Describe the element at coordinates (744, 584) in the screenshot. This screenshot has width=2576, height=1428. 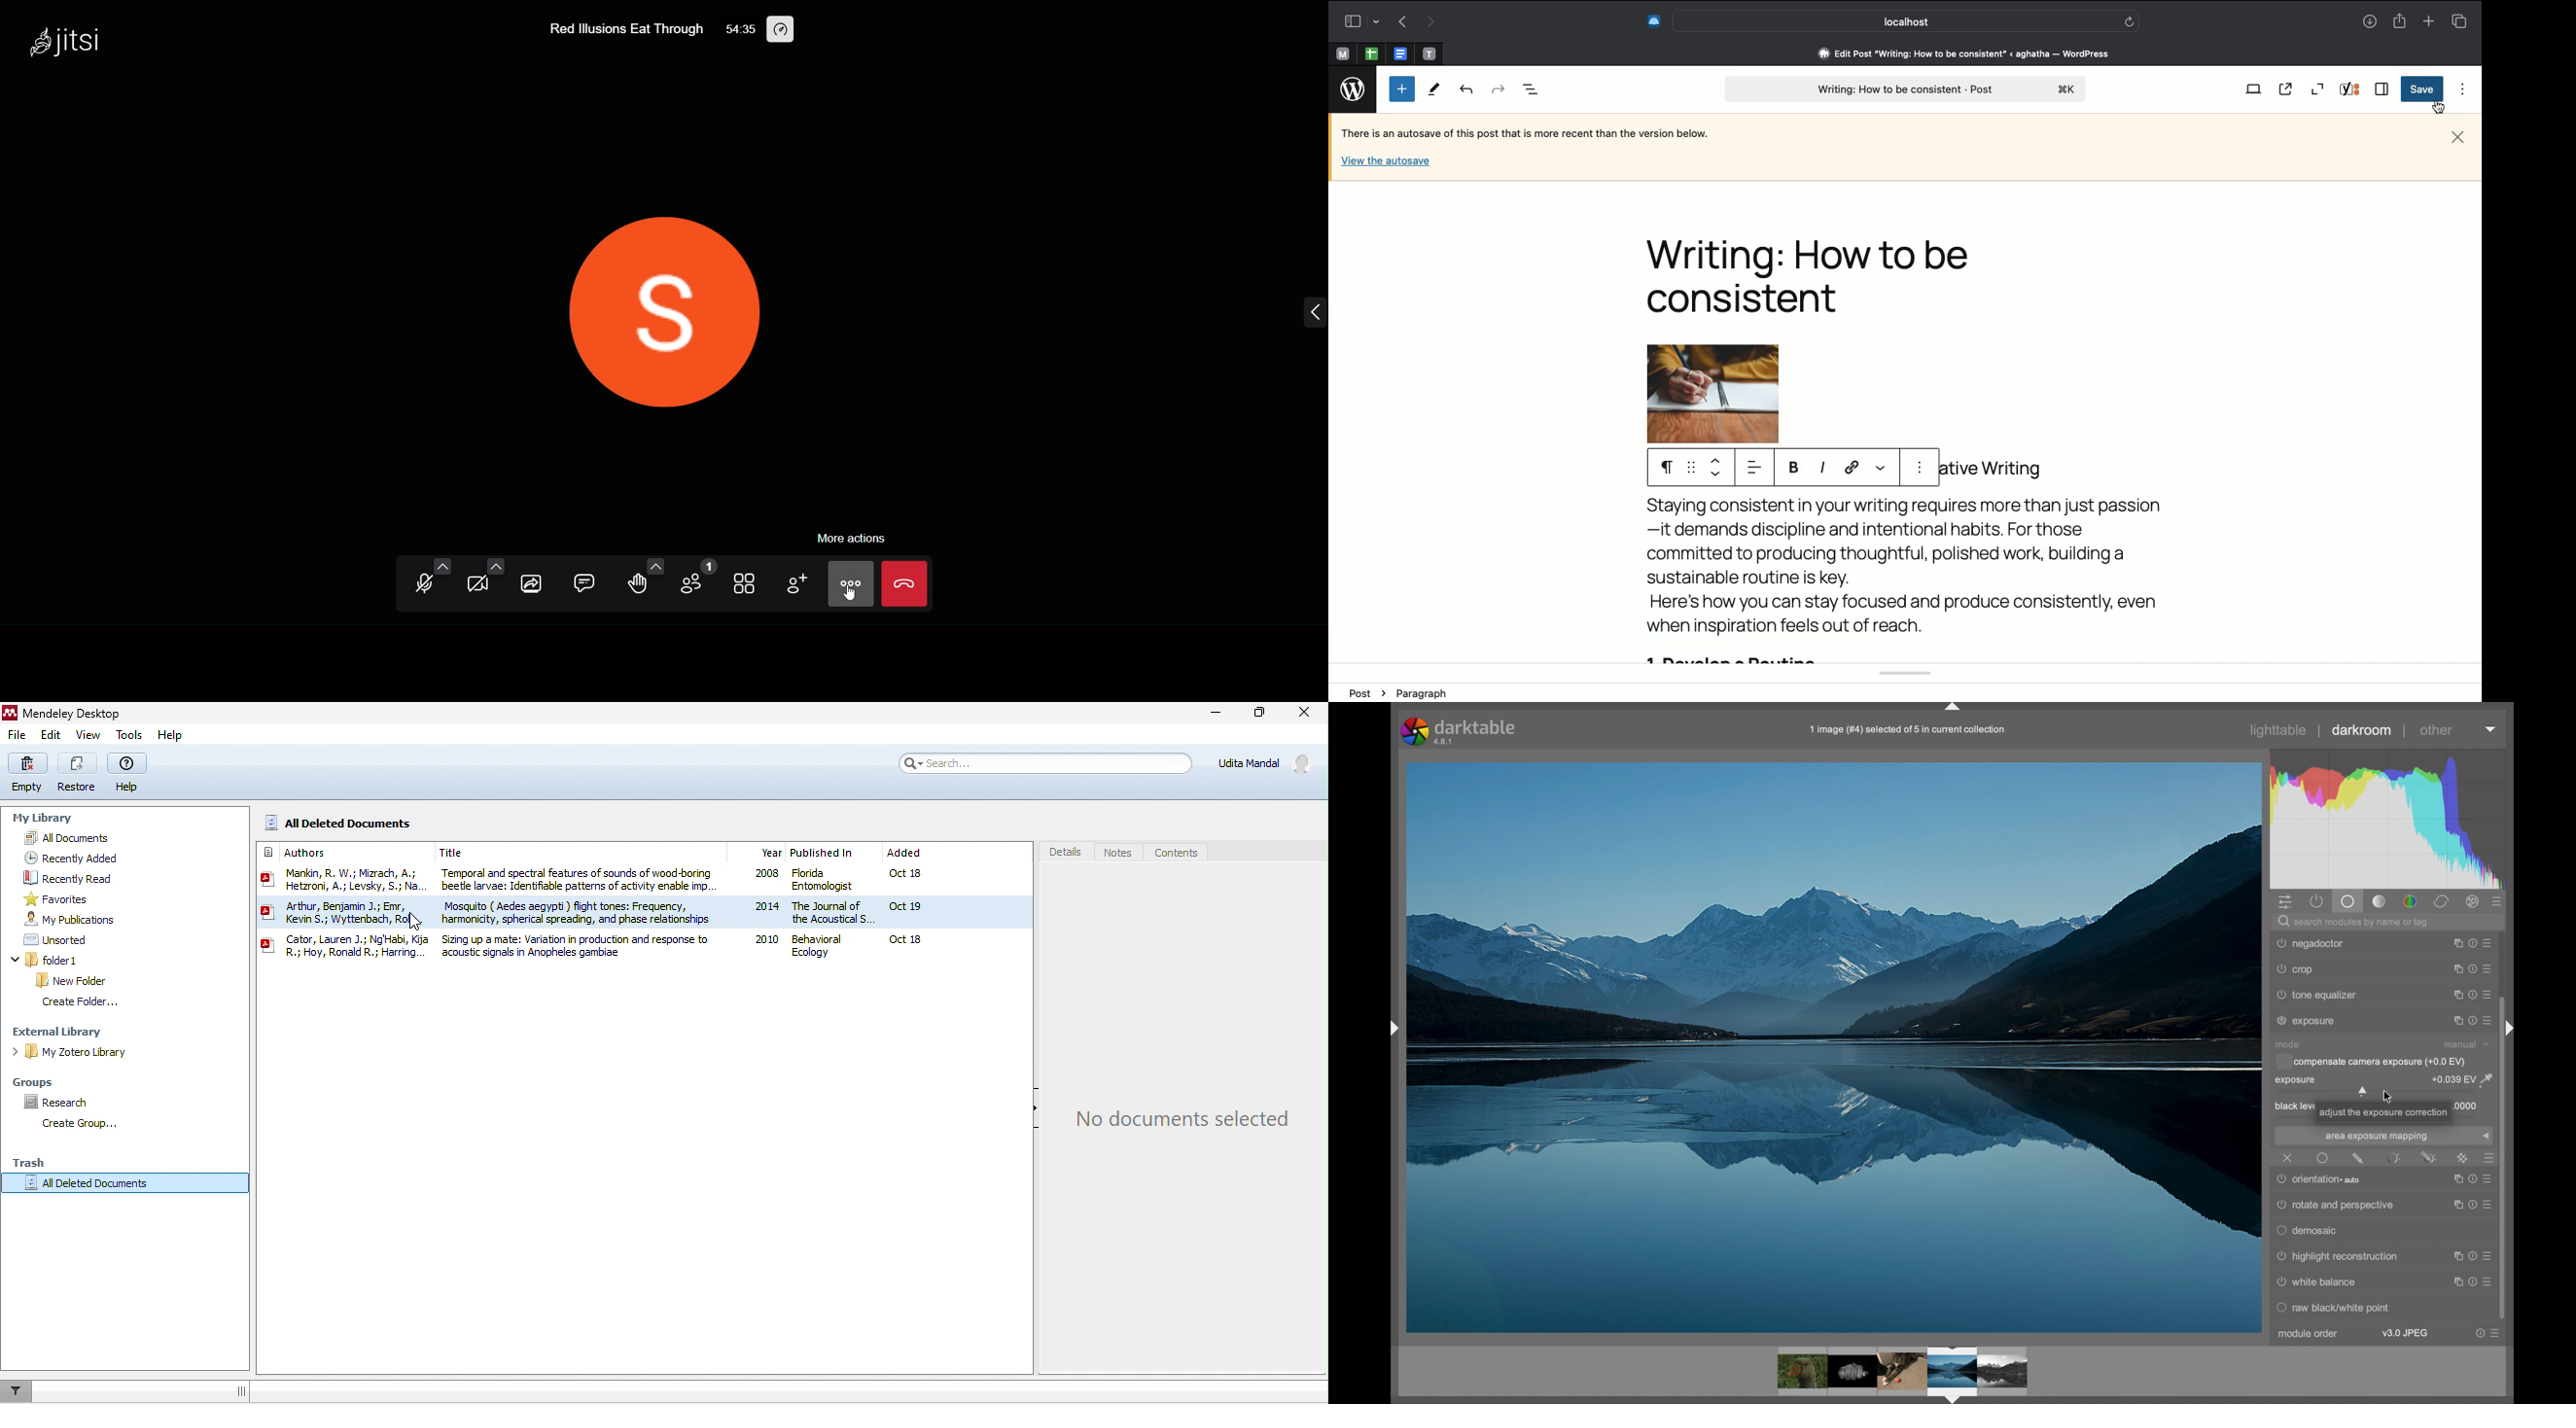
I see `tile view` at that location.